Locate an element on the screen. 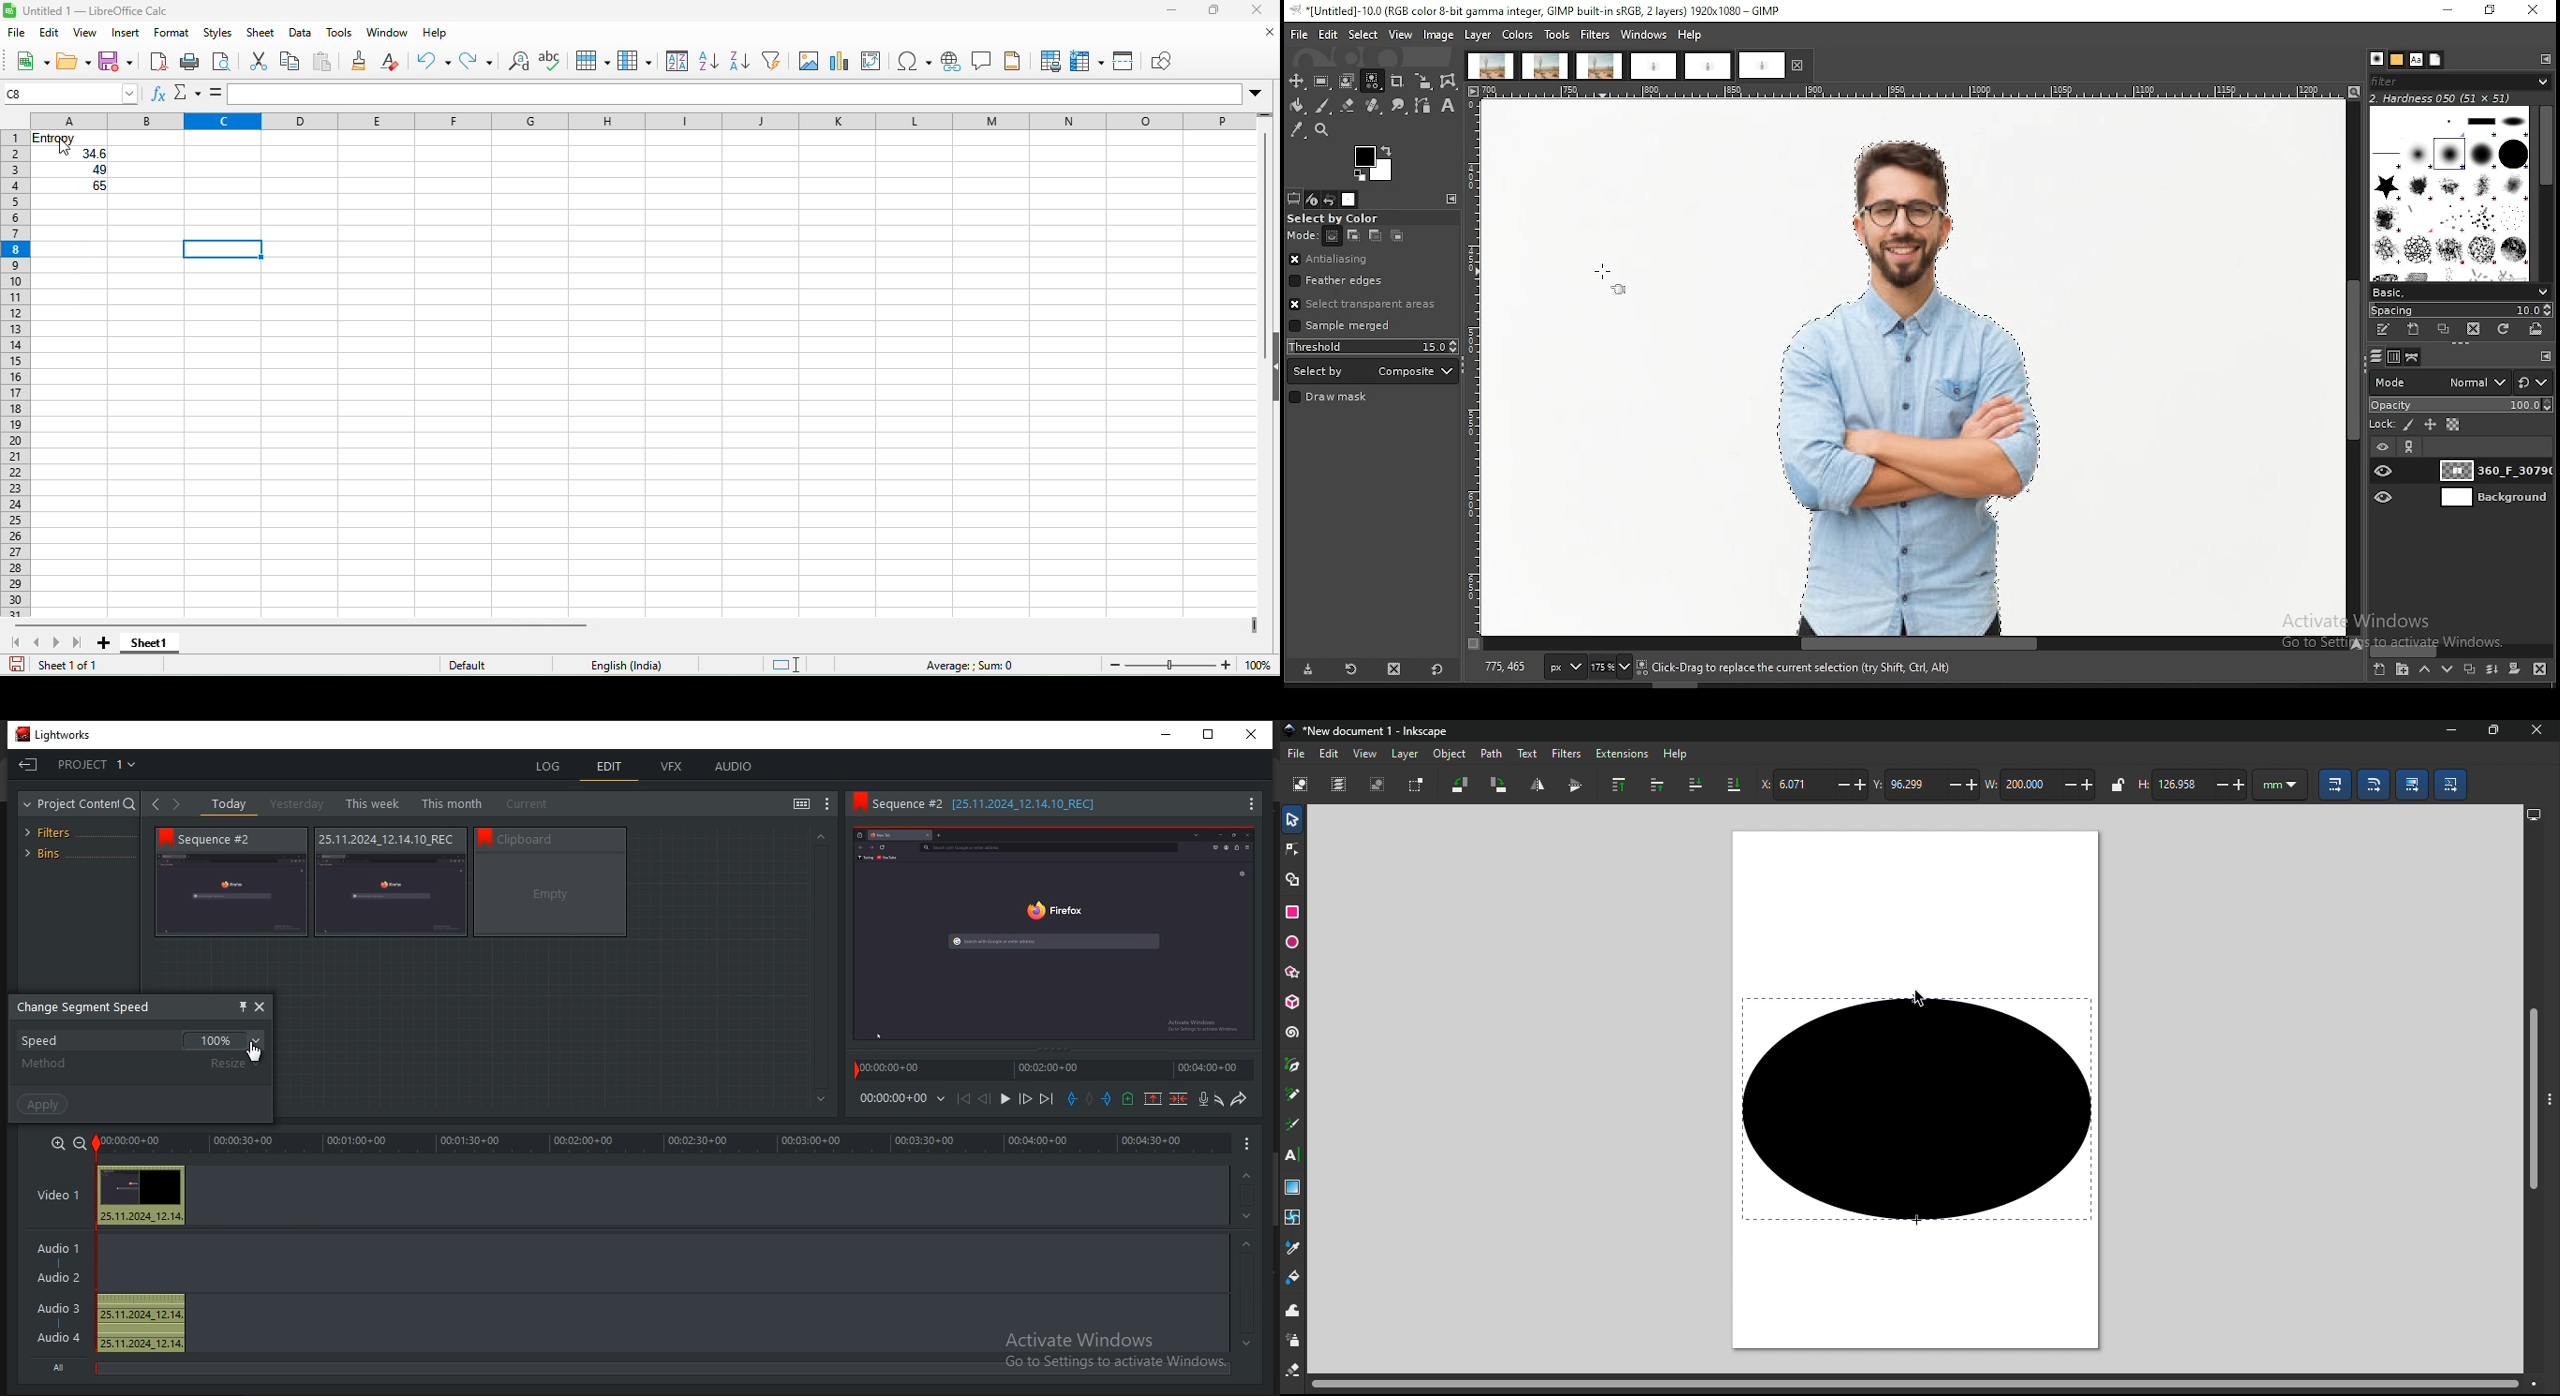  unit is located at coordinates (2278, 784).